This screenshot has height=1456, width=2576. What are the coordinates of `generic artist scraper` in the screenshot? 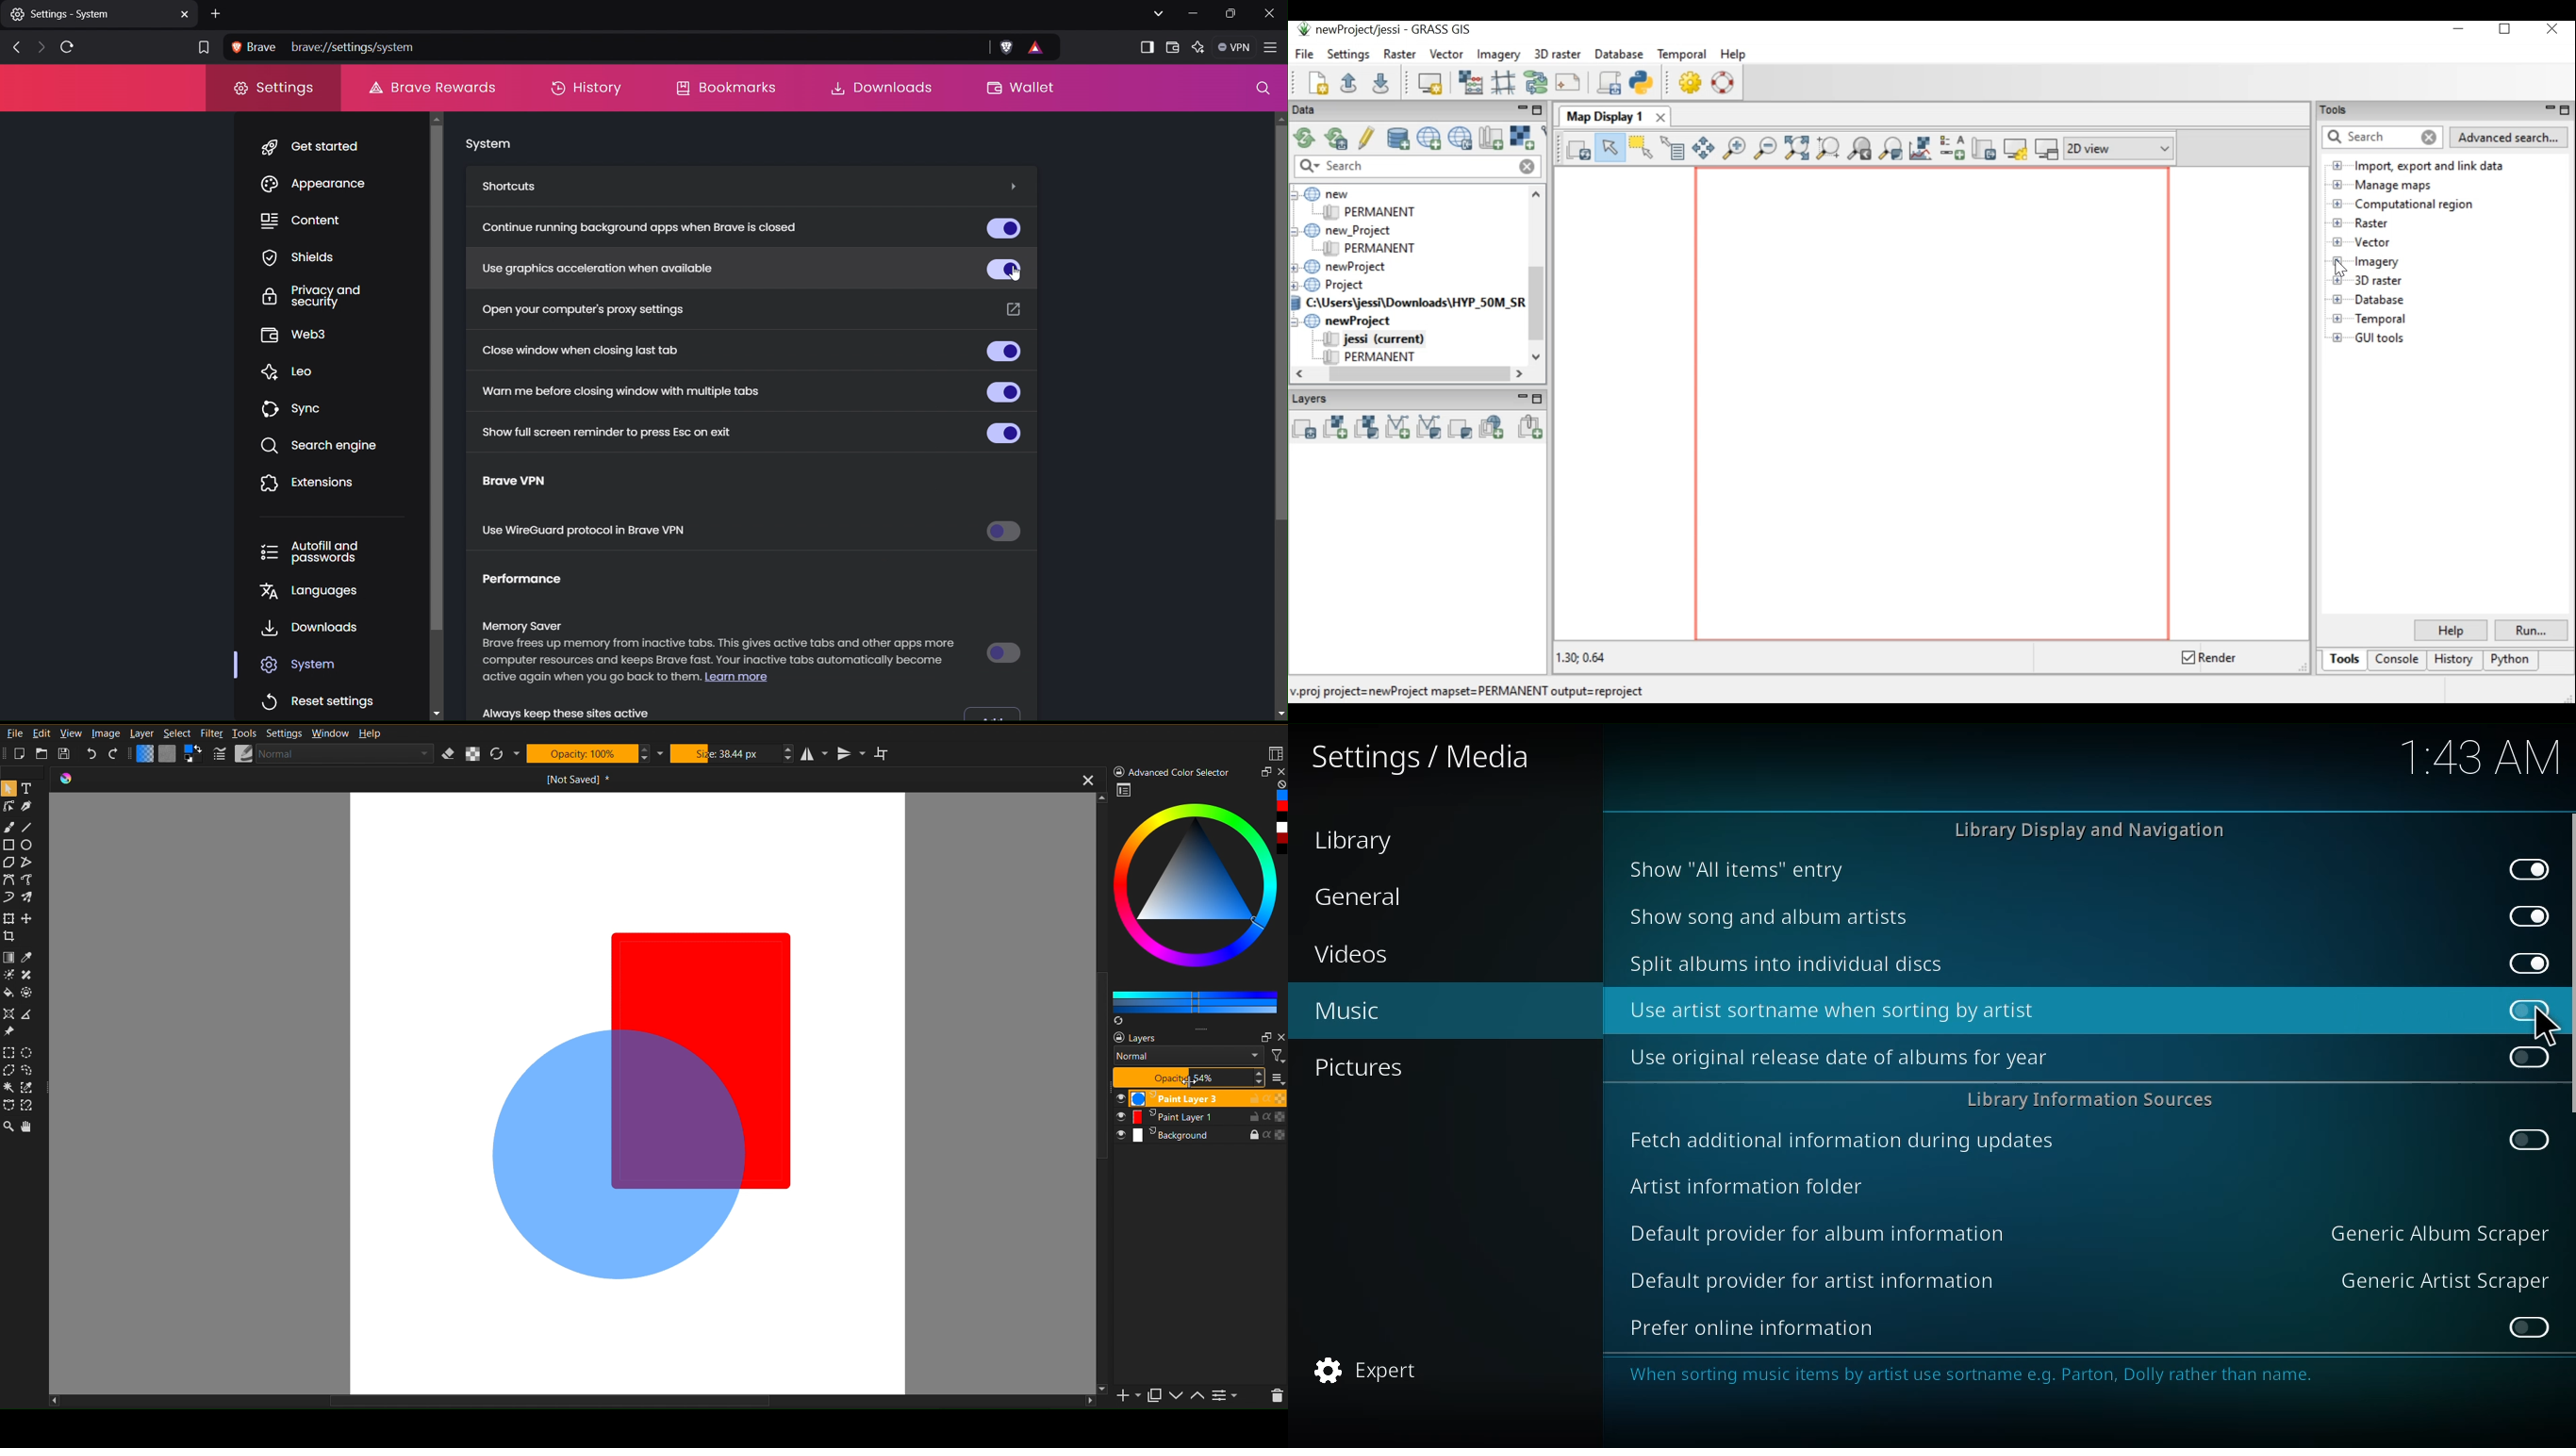 It's located at (2444, 1279).